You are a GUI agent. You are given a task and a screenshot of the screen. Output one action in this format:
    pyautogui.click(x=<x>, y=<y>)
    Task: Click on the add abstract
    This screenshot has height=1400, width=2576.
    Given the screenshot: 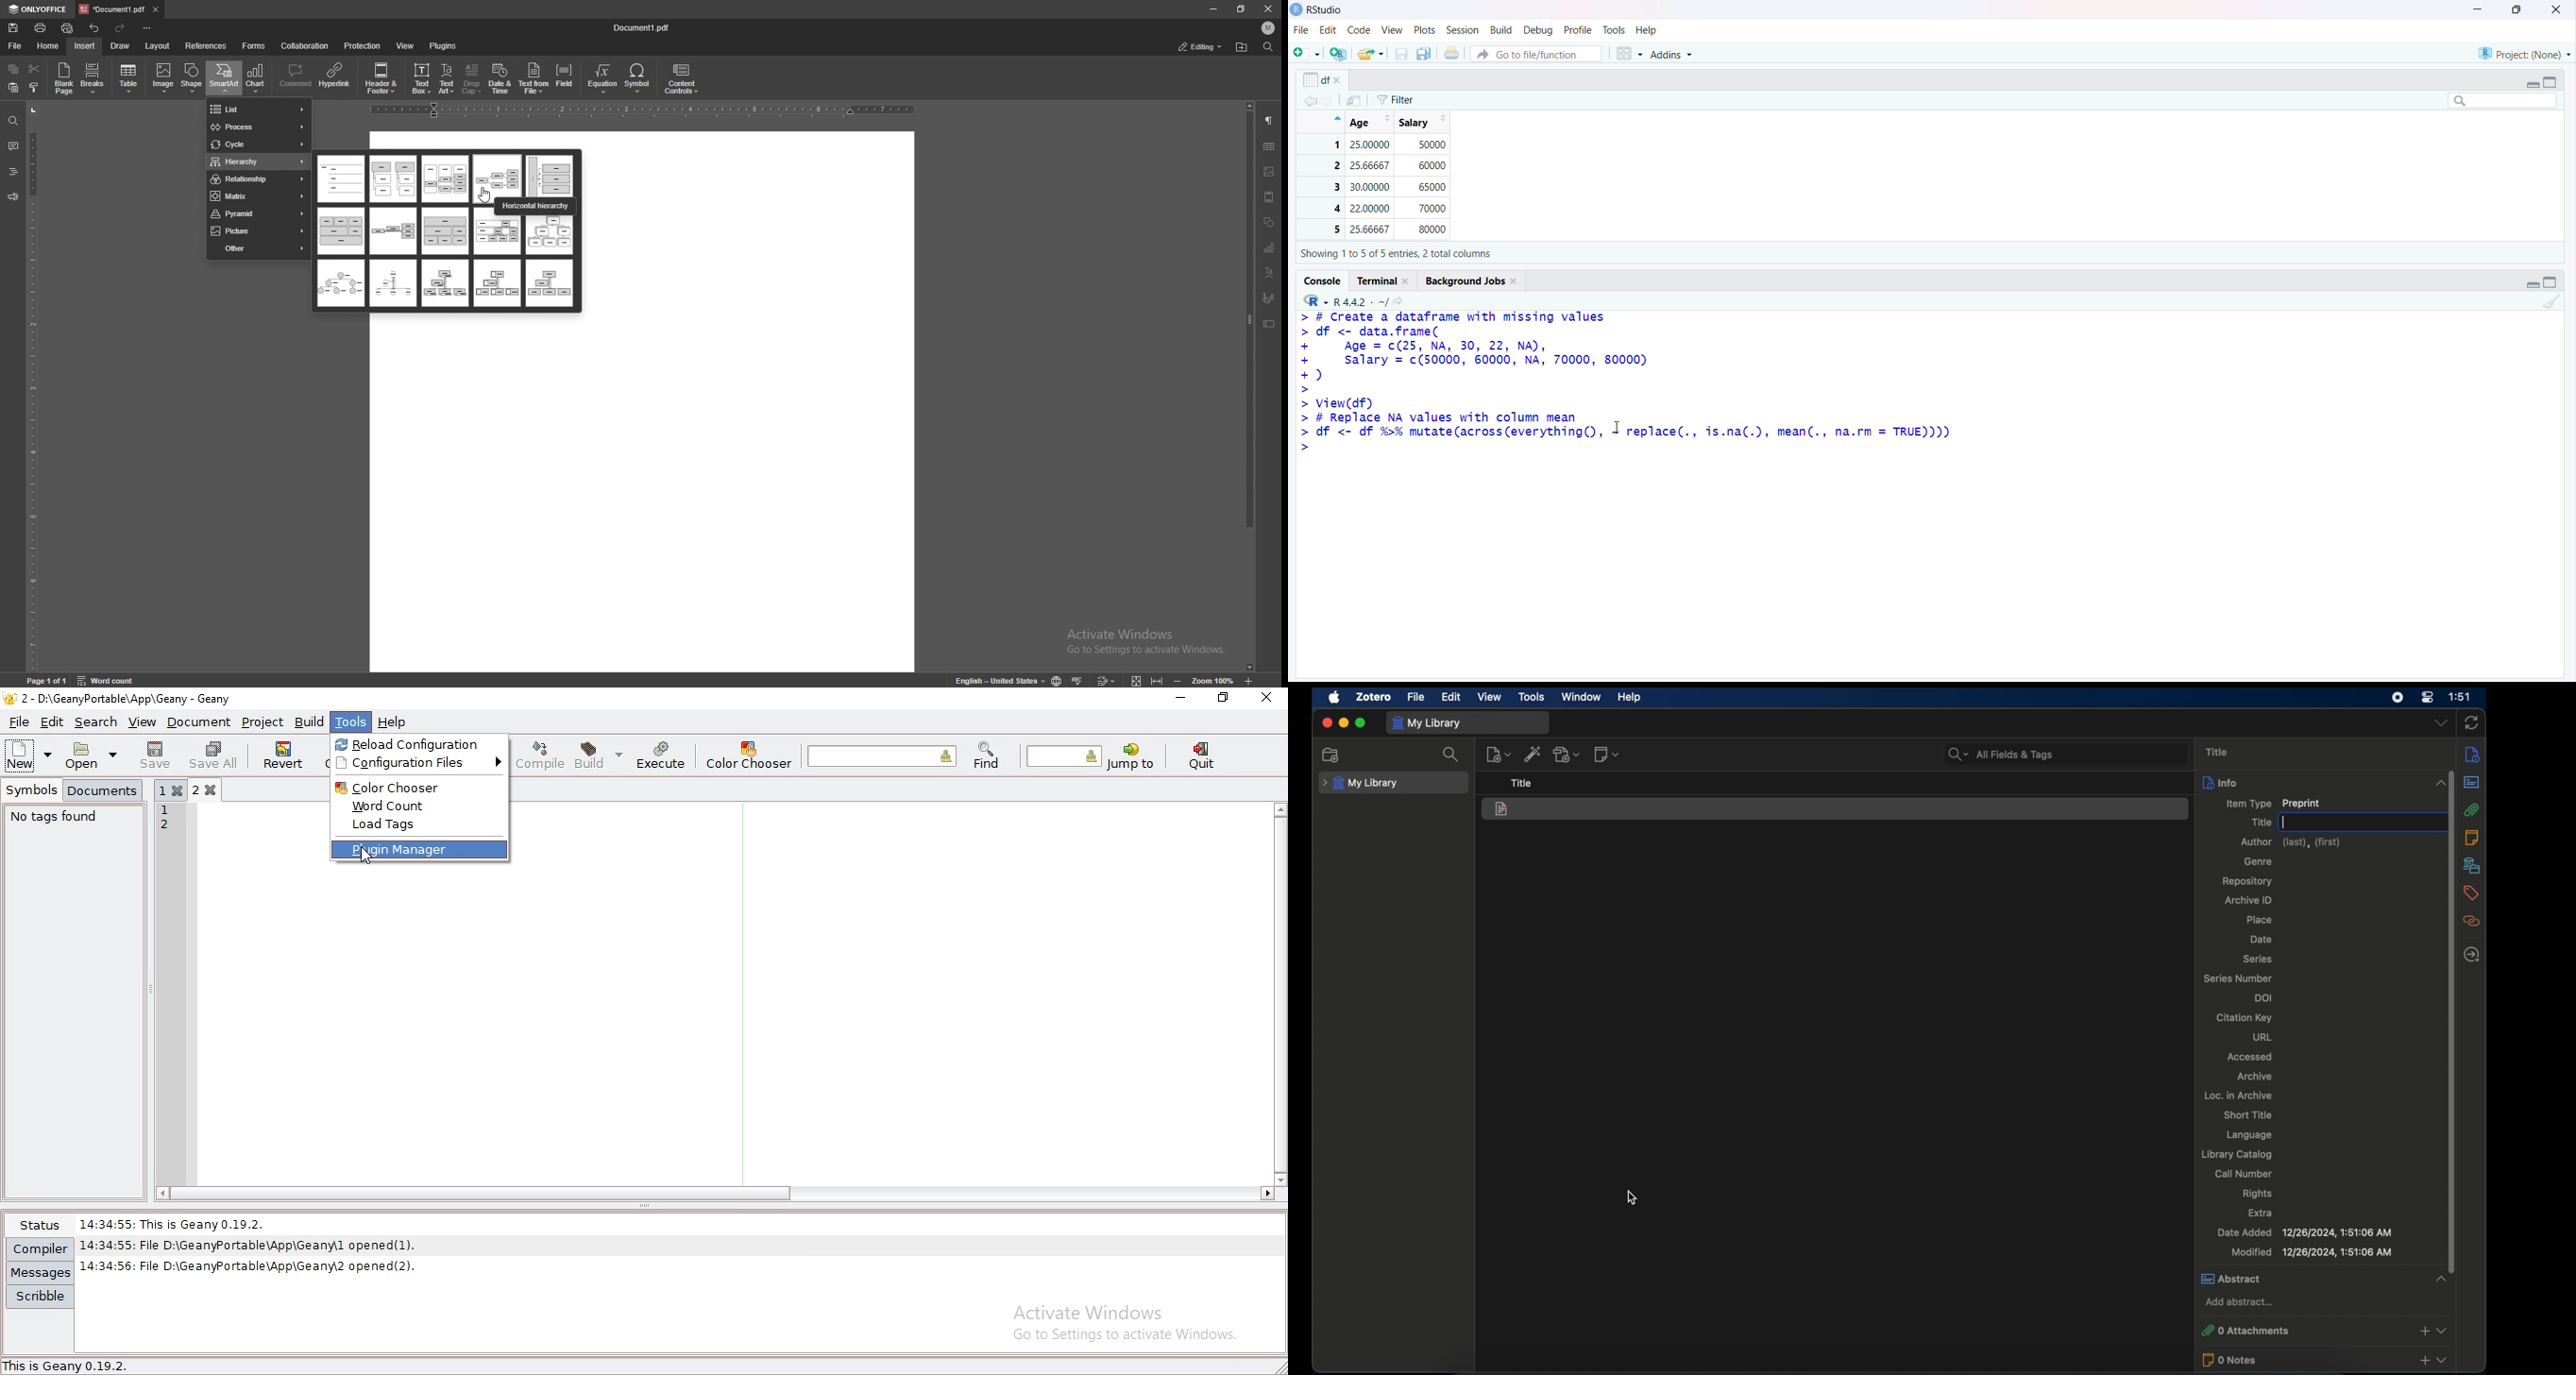 What is the action you would take?
    pyautogui.click(x=2240, y=1301)
    